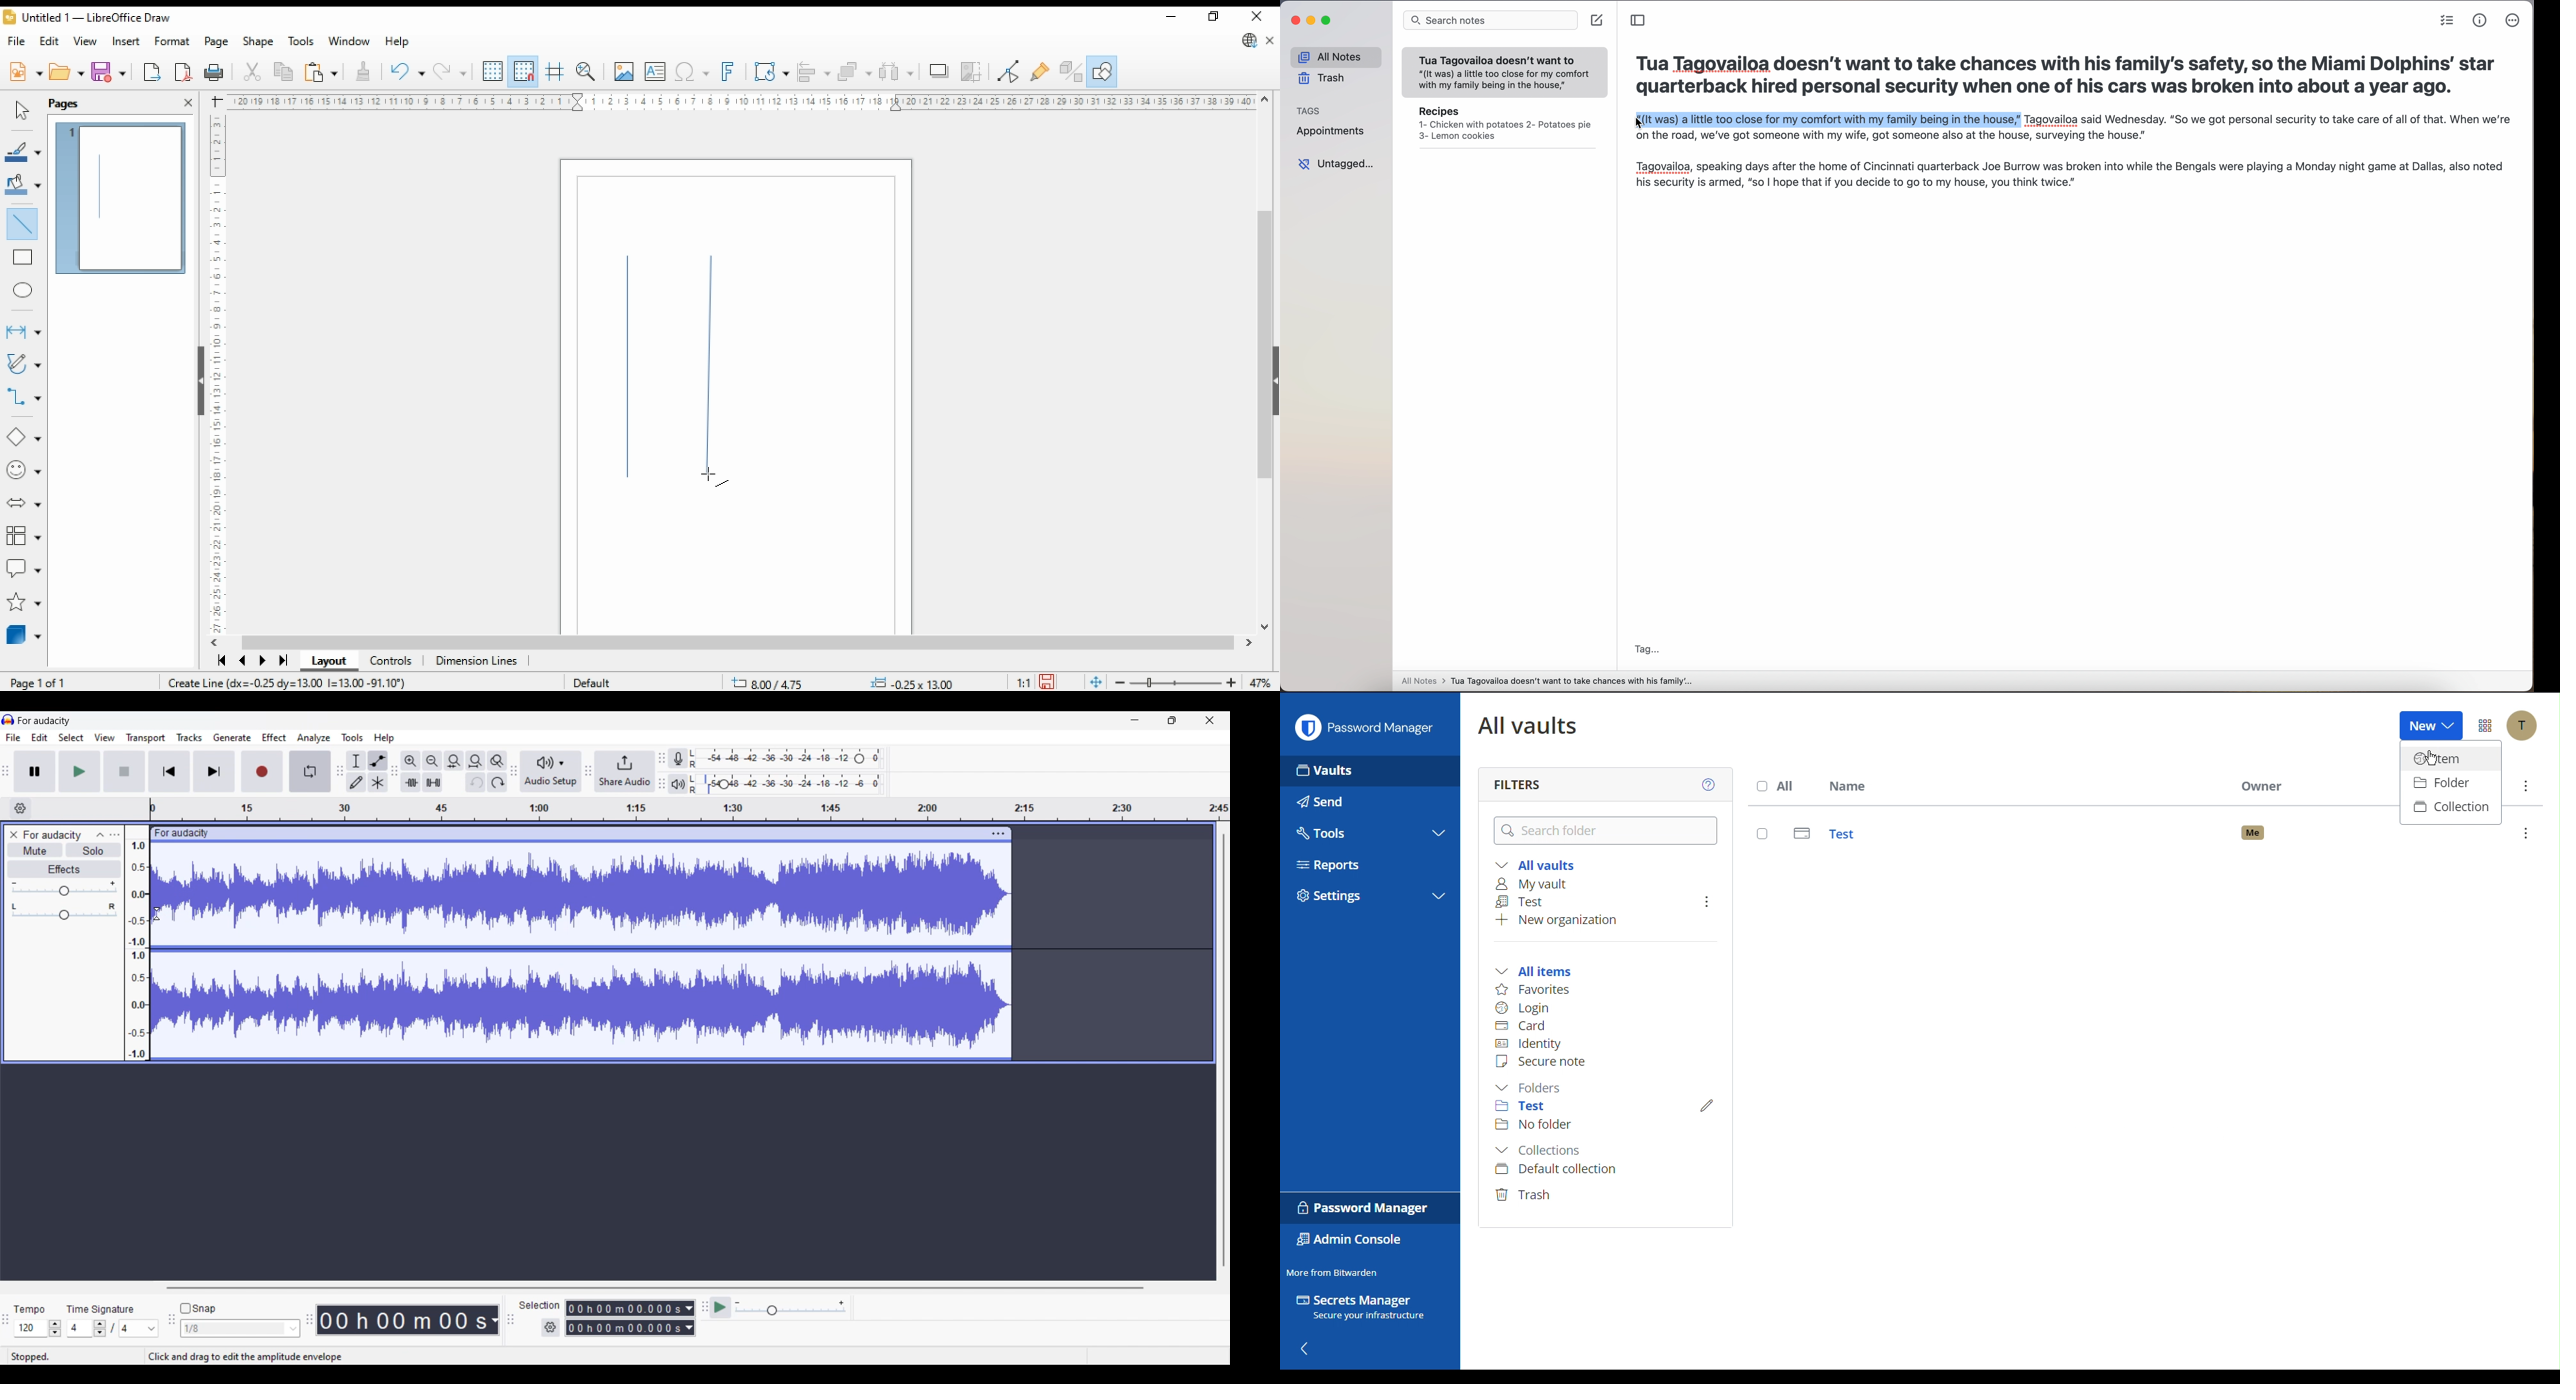  I want to click on libreoffice update, so click(1248, 41).